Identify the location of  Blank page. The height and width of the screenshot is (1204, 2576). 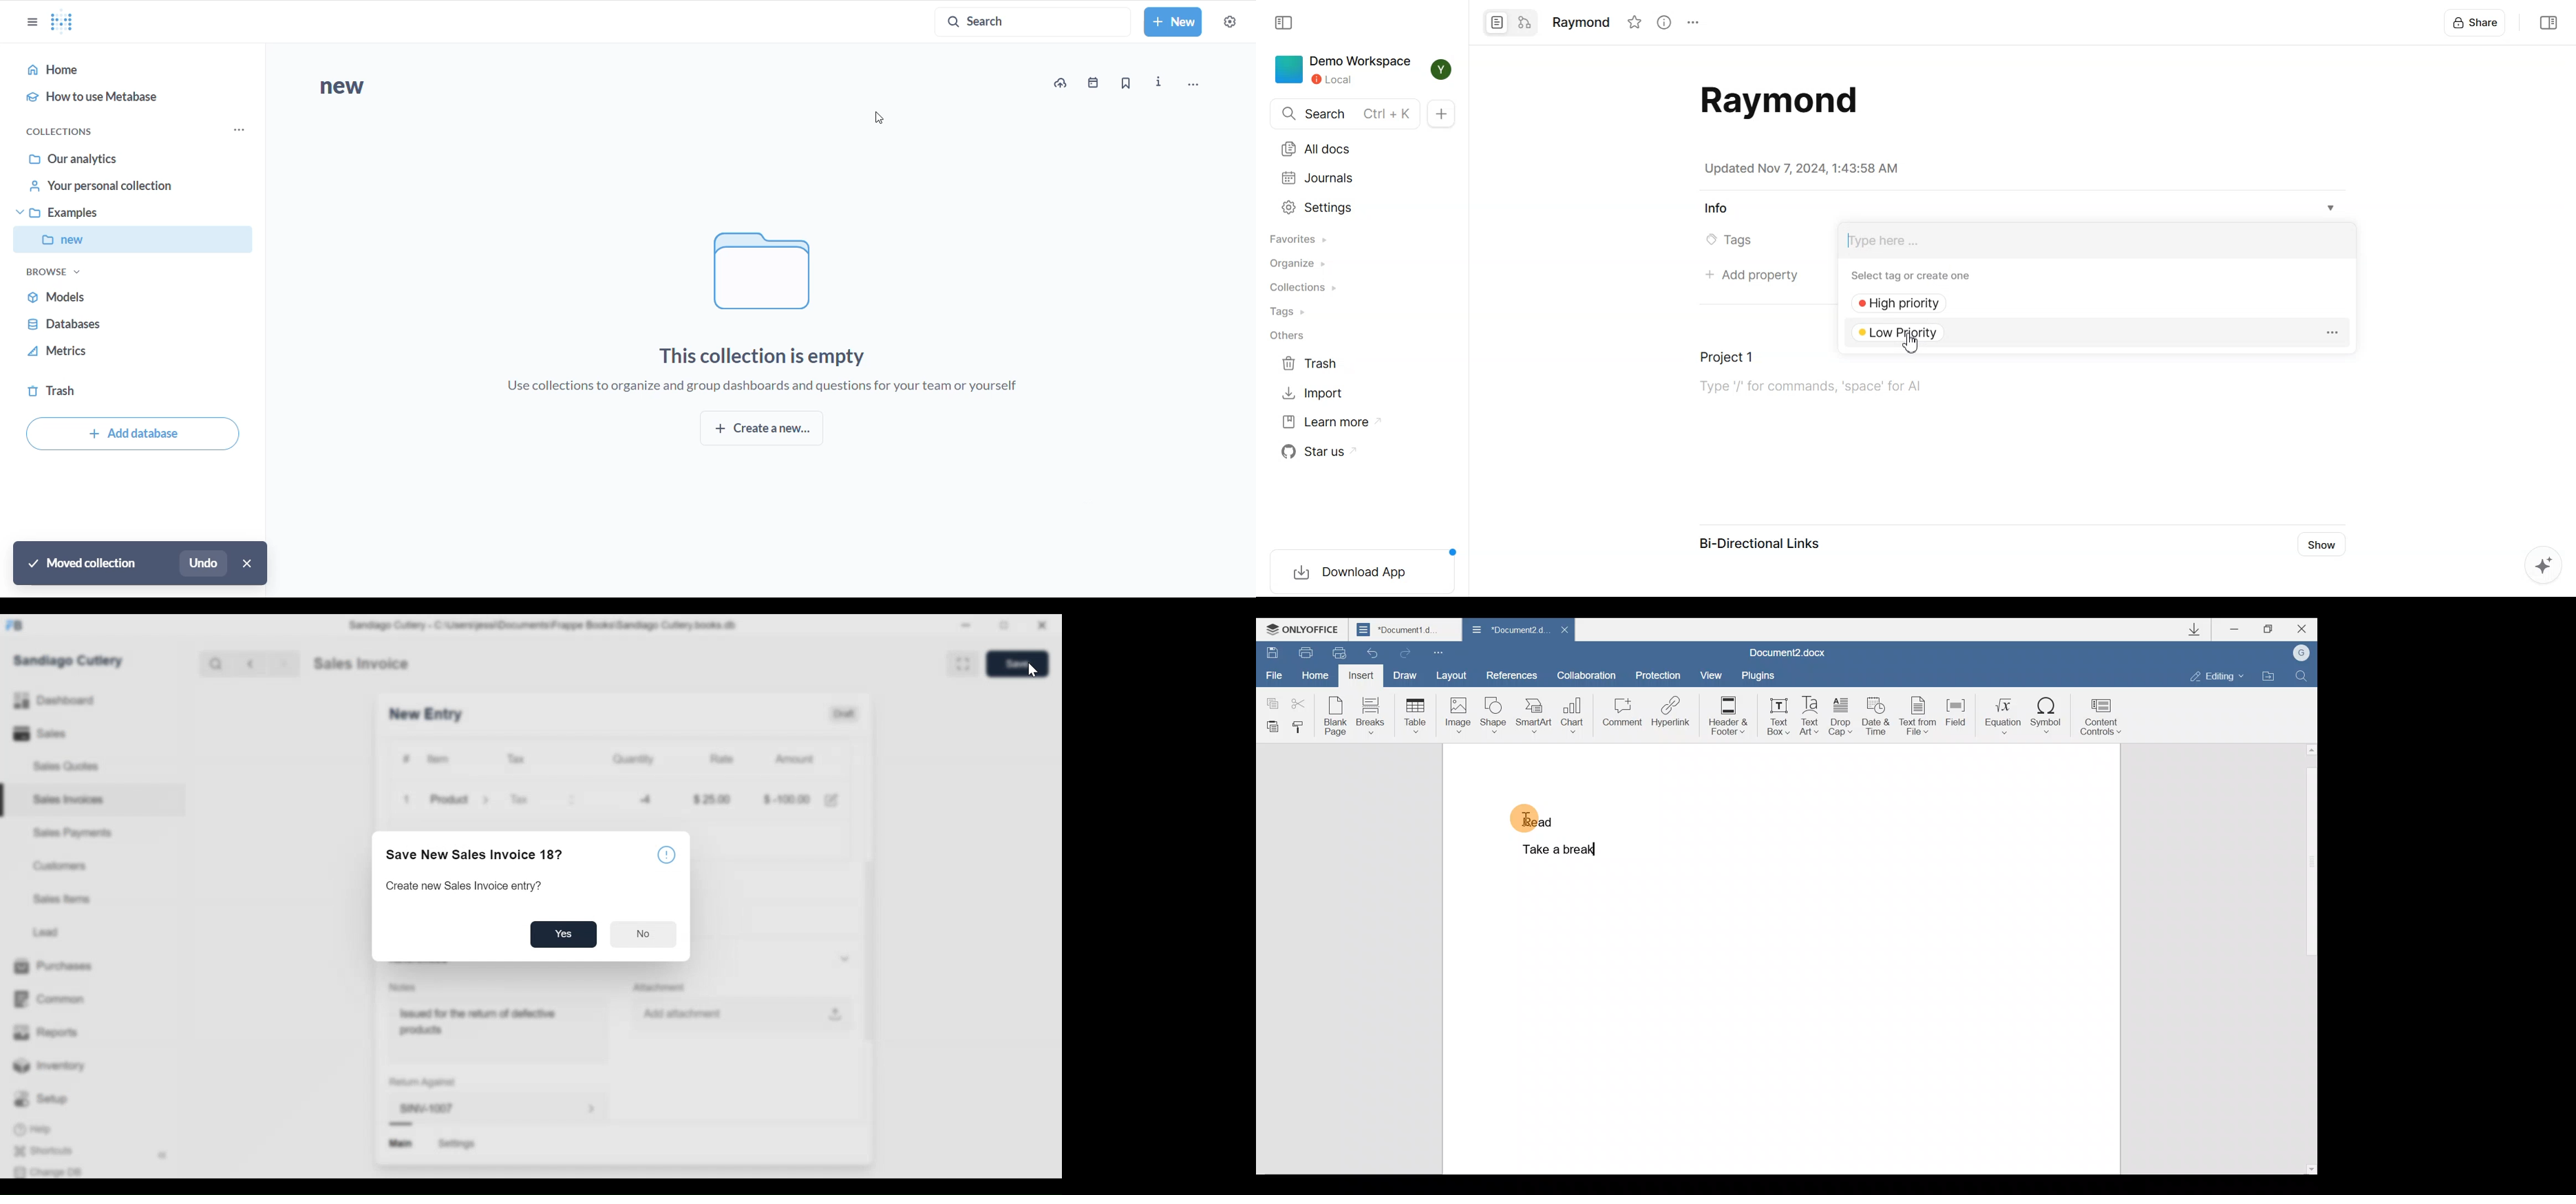
(1336, 716).